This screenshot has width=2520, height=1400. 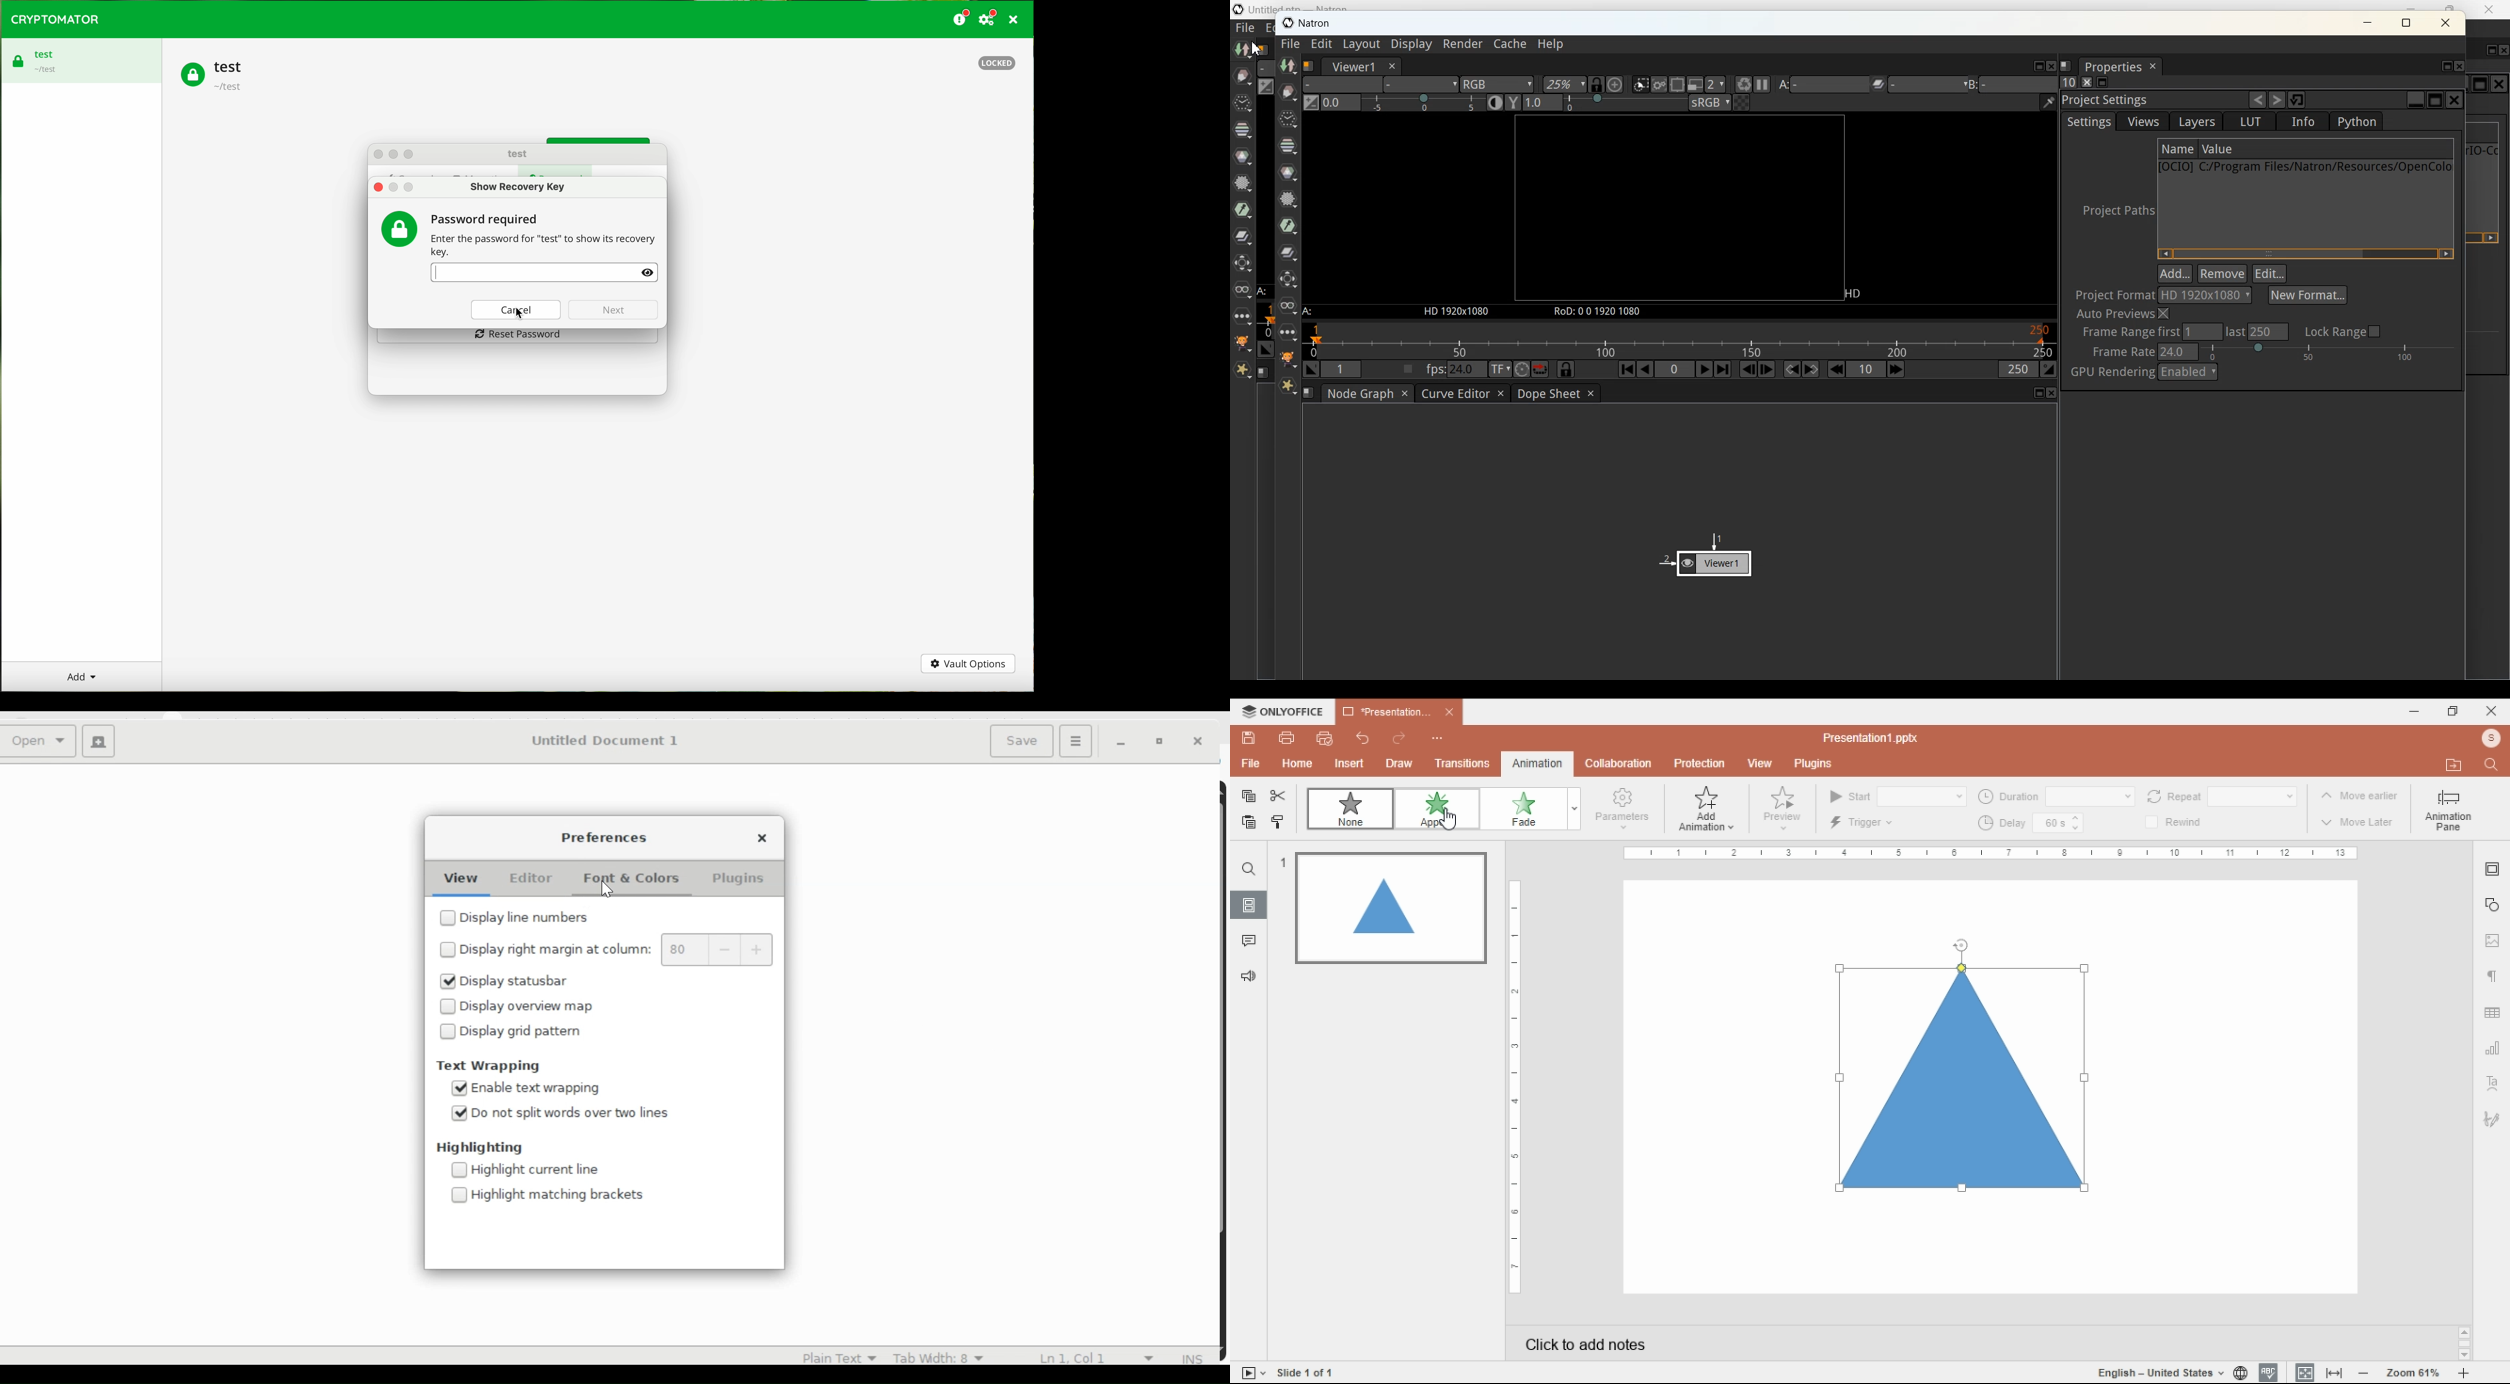 What do you see at coordinates (461, 1195) in the screenshot?
I see `checkbox` at bounding box center [461, 1195].